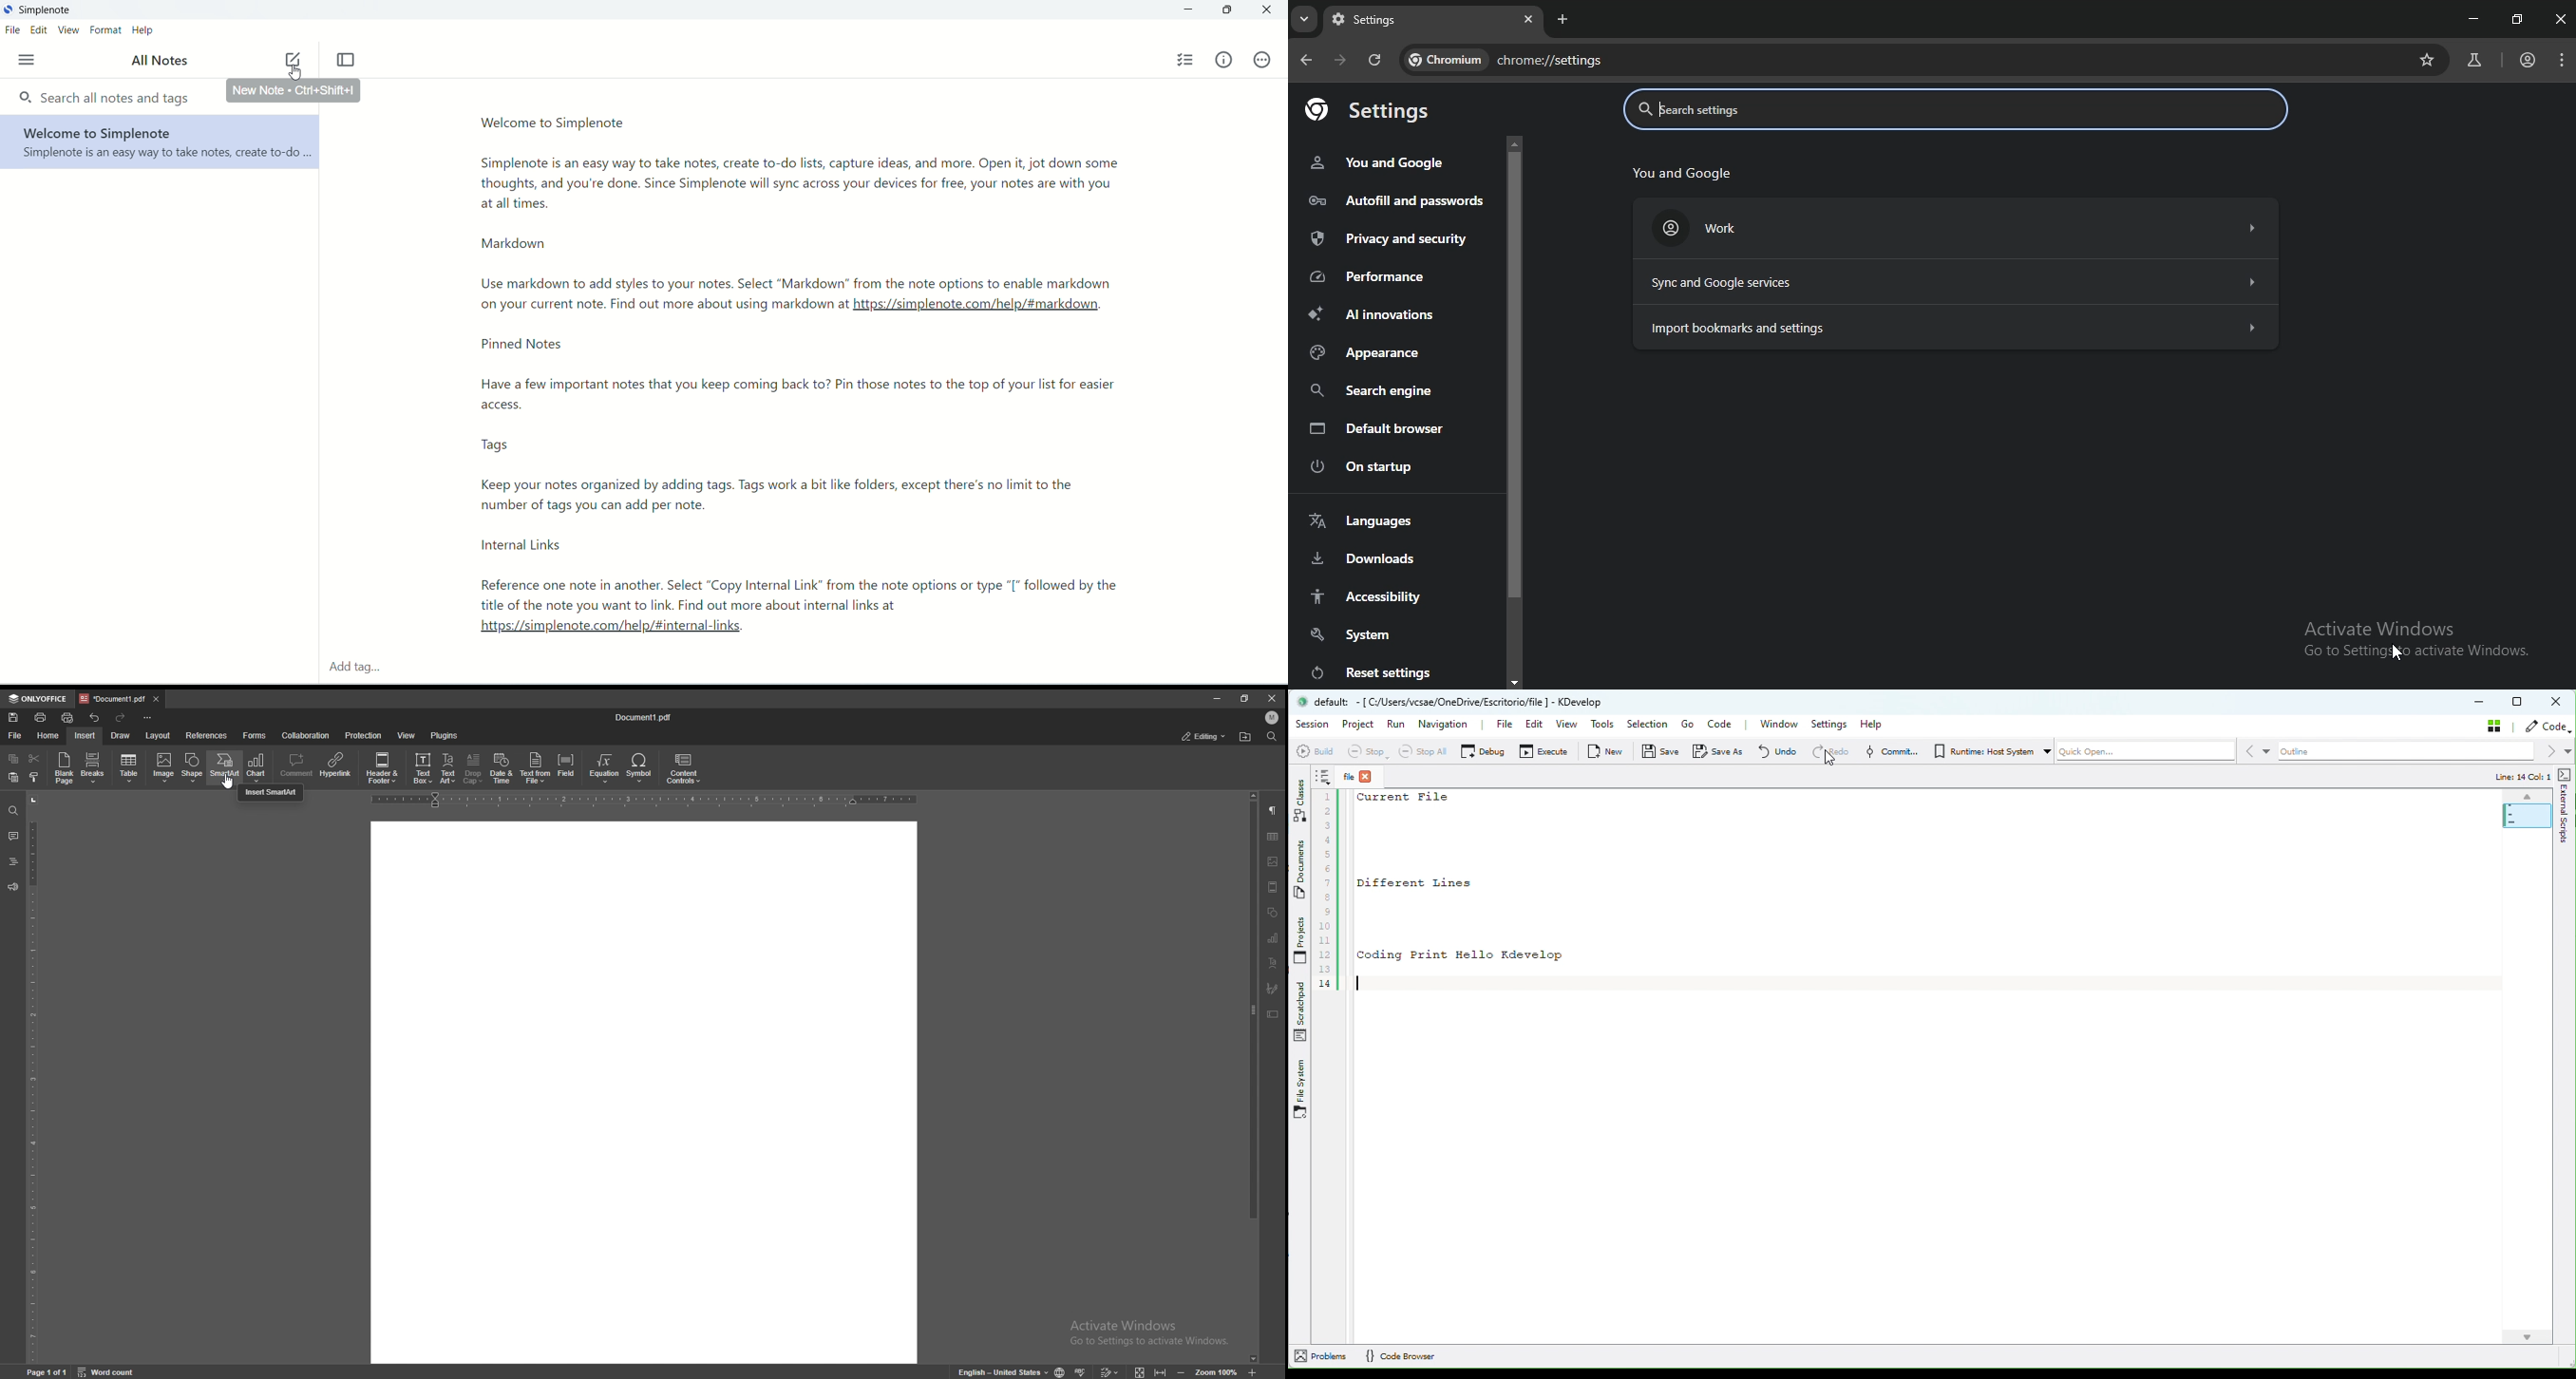 The height and width of the screenshot is (1400, 2576). I want to click on Autofill and passwor, so click(1391, 200).